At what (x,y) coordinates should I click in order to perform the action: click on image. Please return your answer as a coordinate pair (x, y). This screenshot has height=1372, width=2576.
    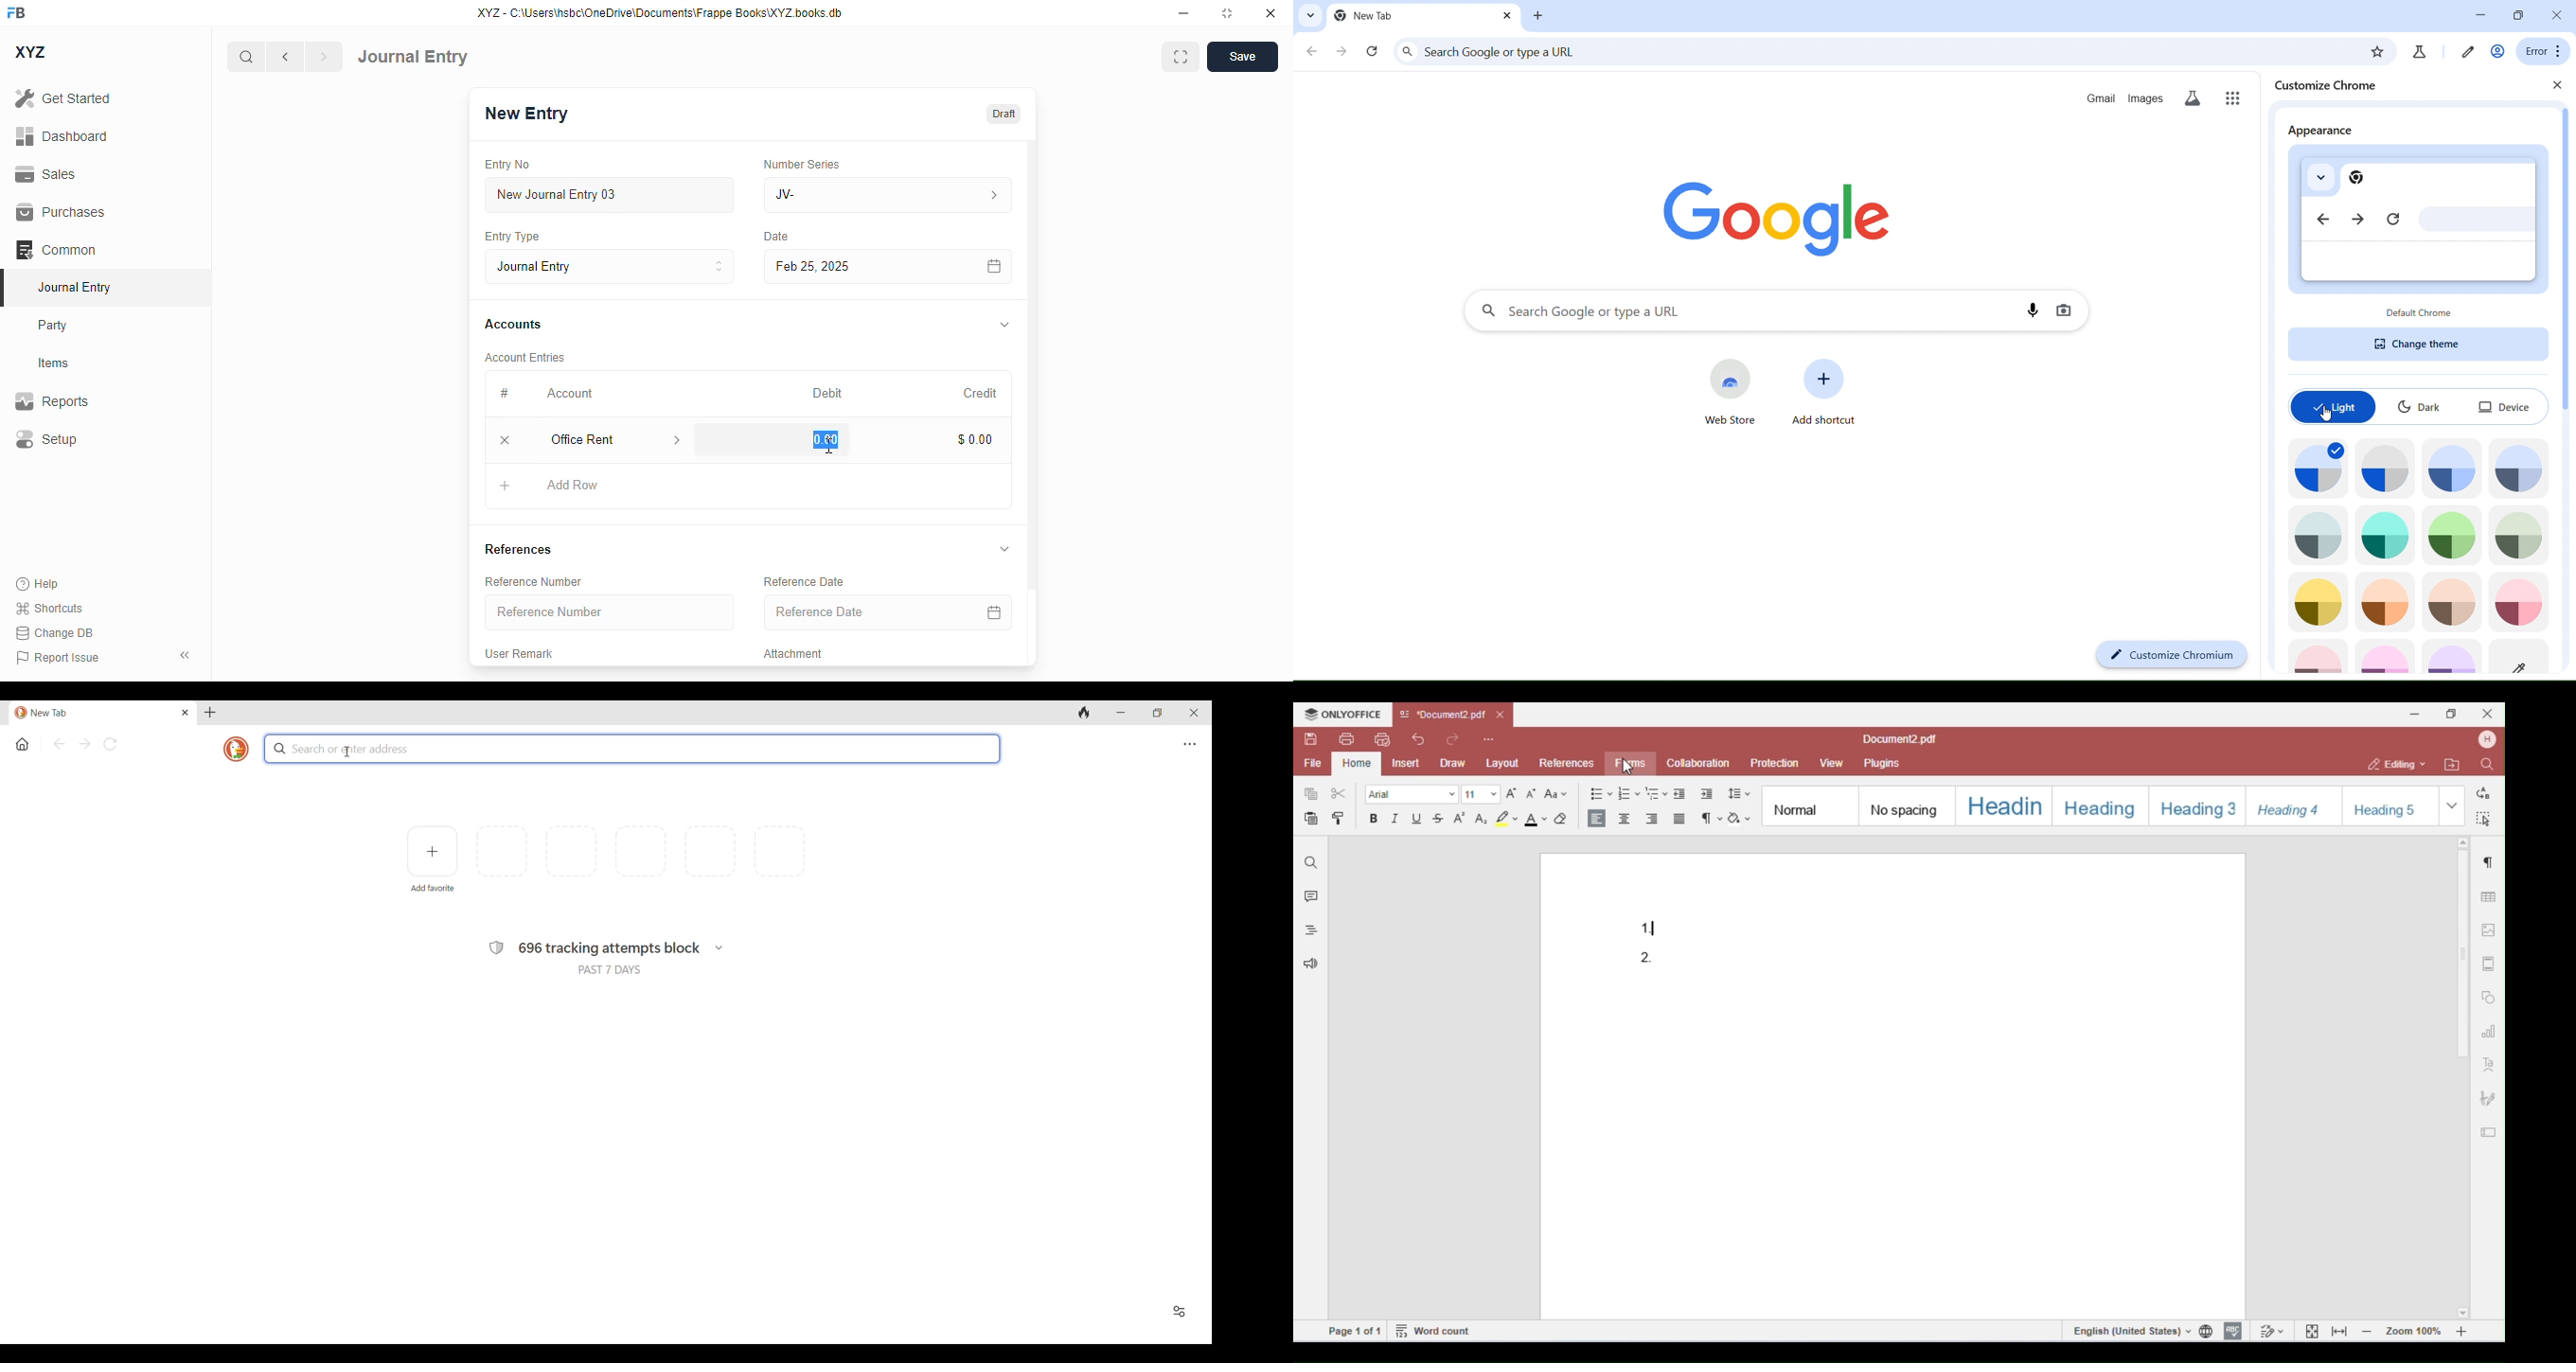
    Looking at the image, I should click on (2317, 601).